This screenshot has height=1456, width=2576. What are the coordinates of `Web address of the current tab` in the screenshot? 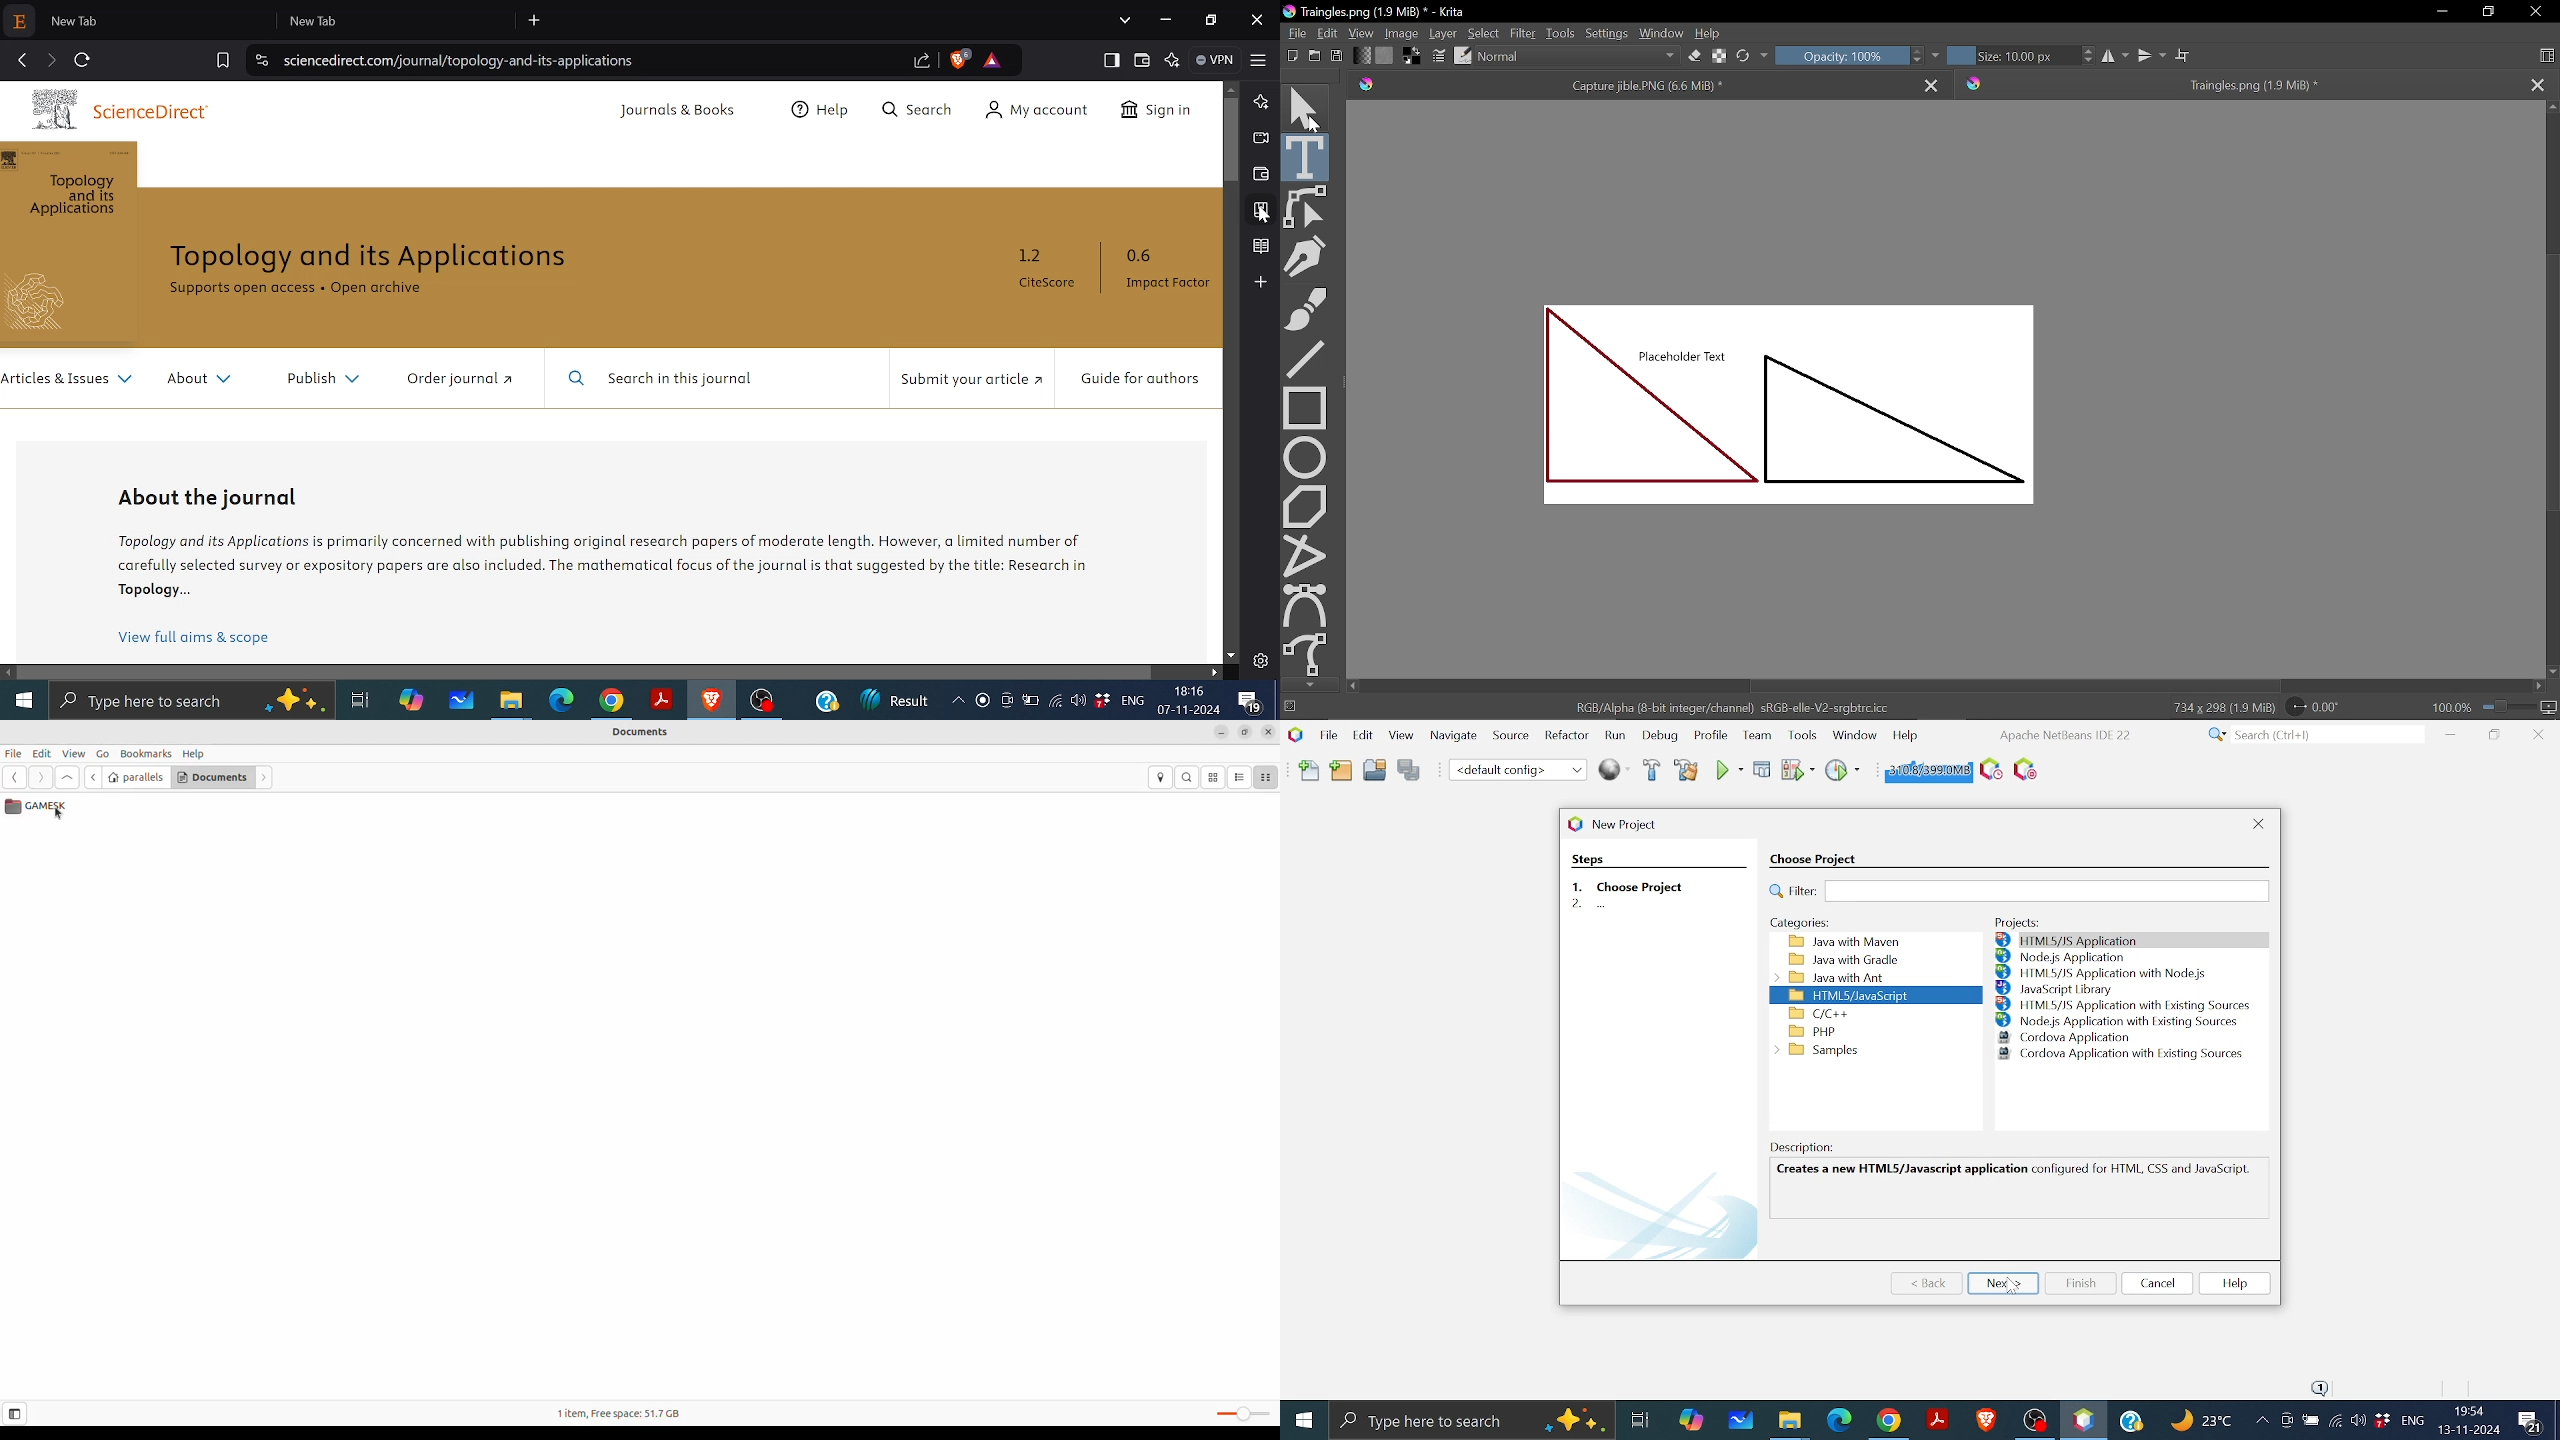 It's located at (462, 60).